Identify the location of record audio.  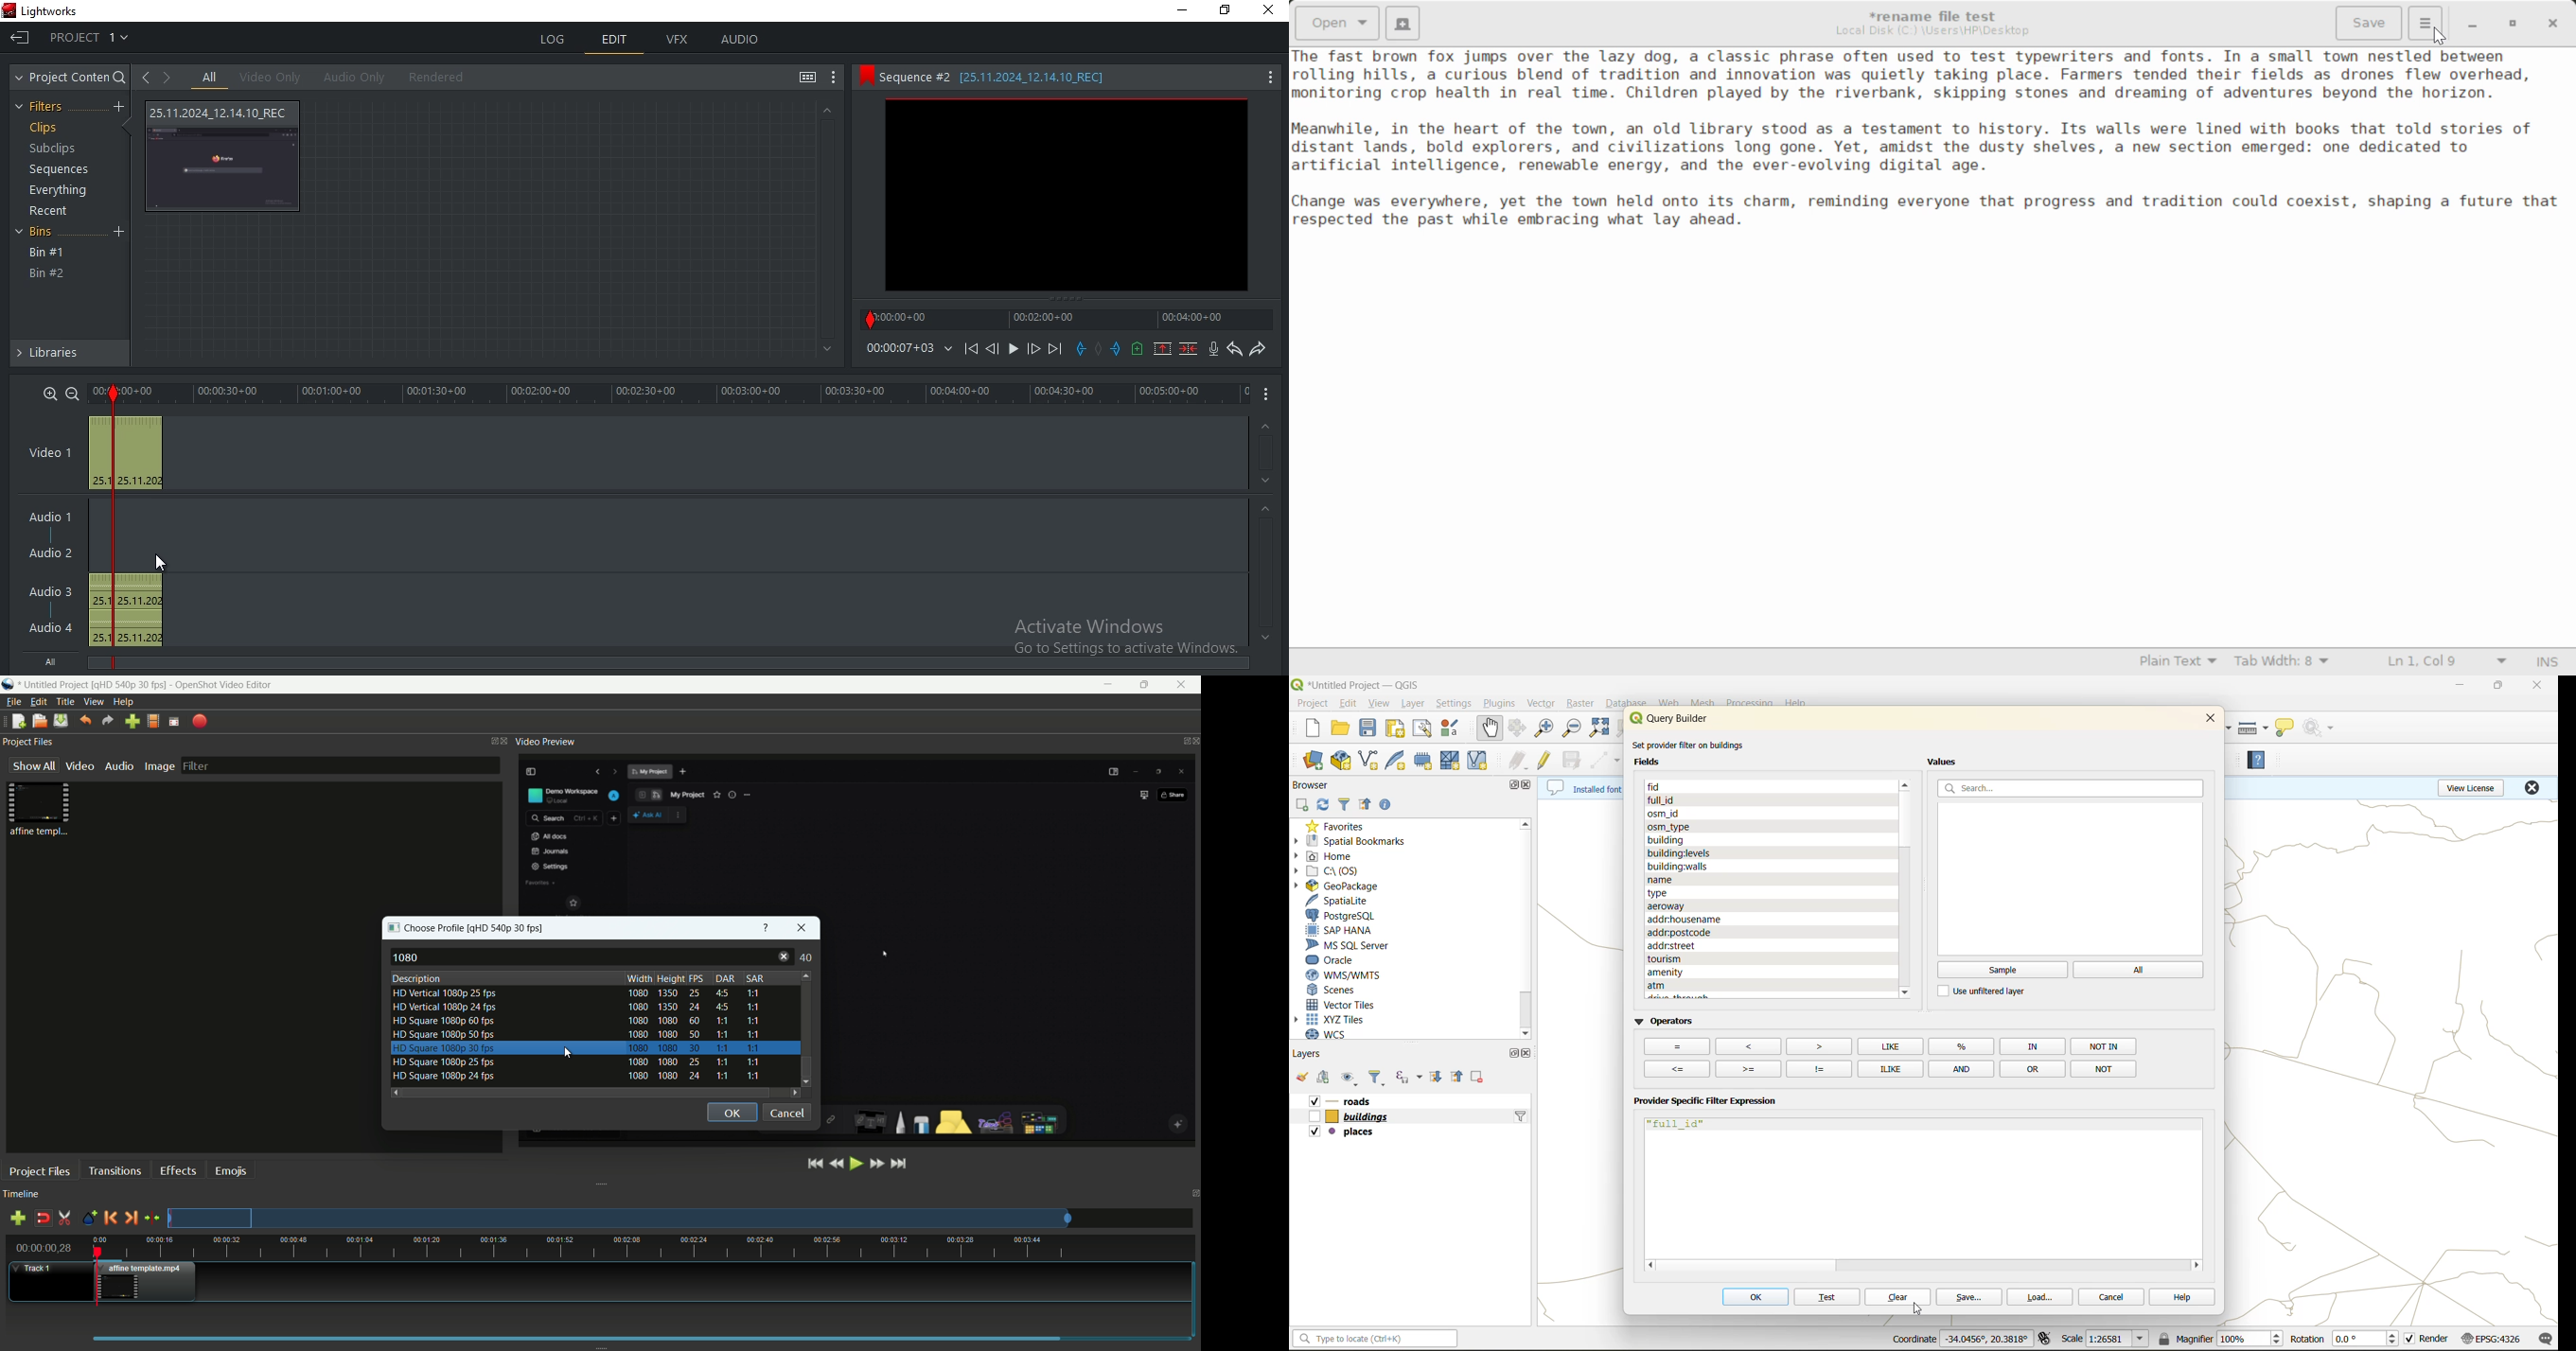
(1213, 349).